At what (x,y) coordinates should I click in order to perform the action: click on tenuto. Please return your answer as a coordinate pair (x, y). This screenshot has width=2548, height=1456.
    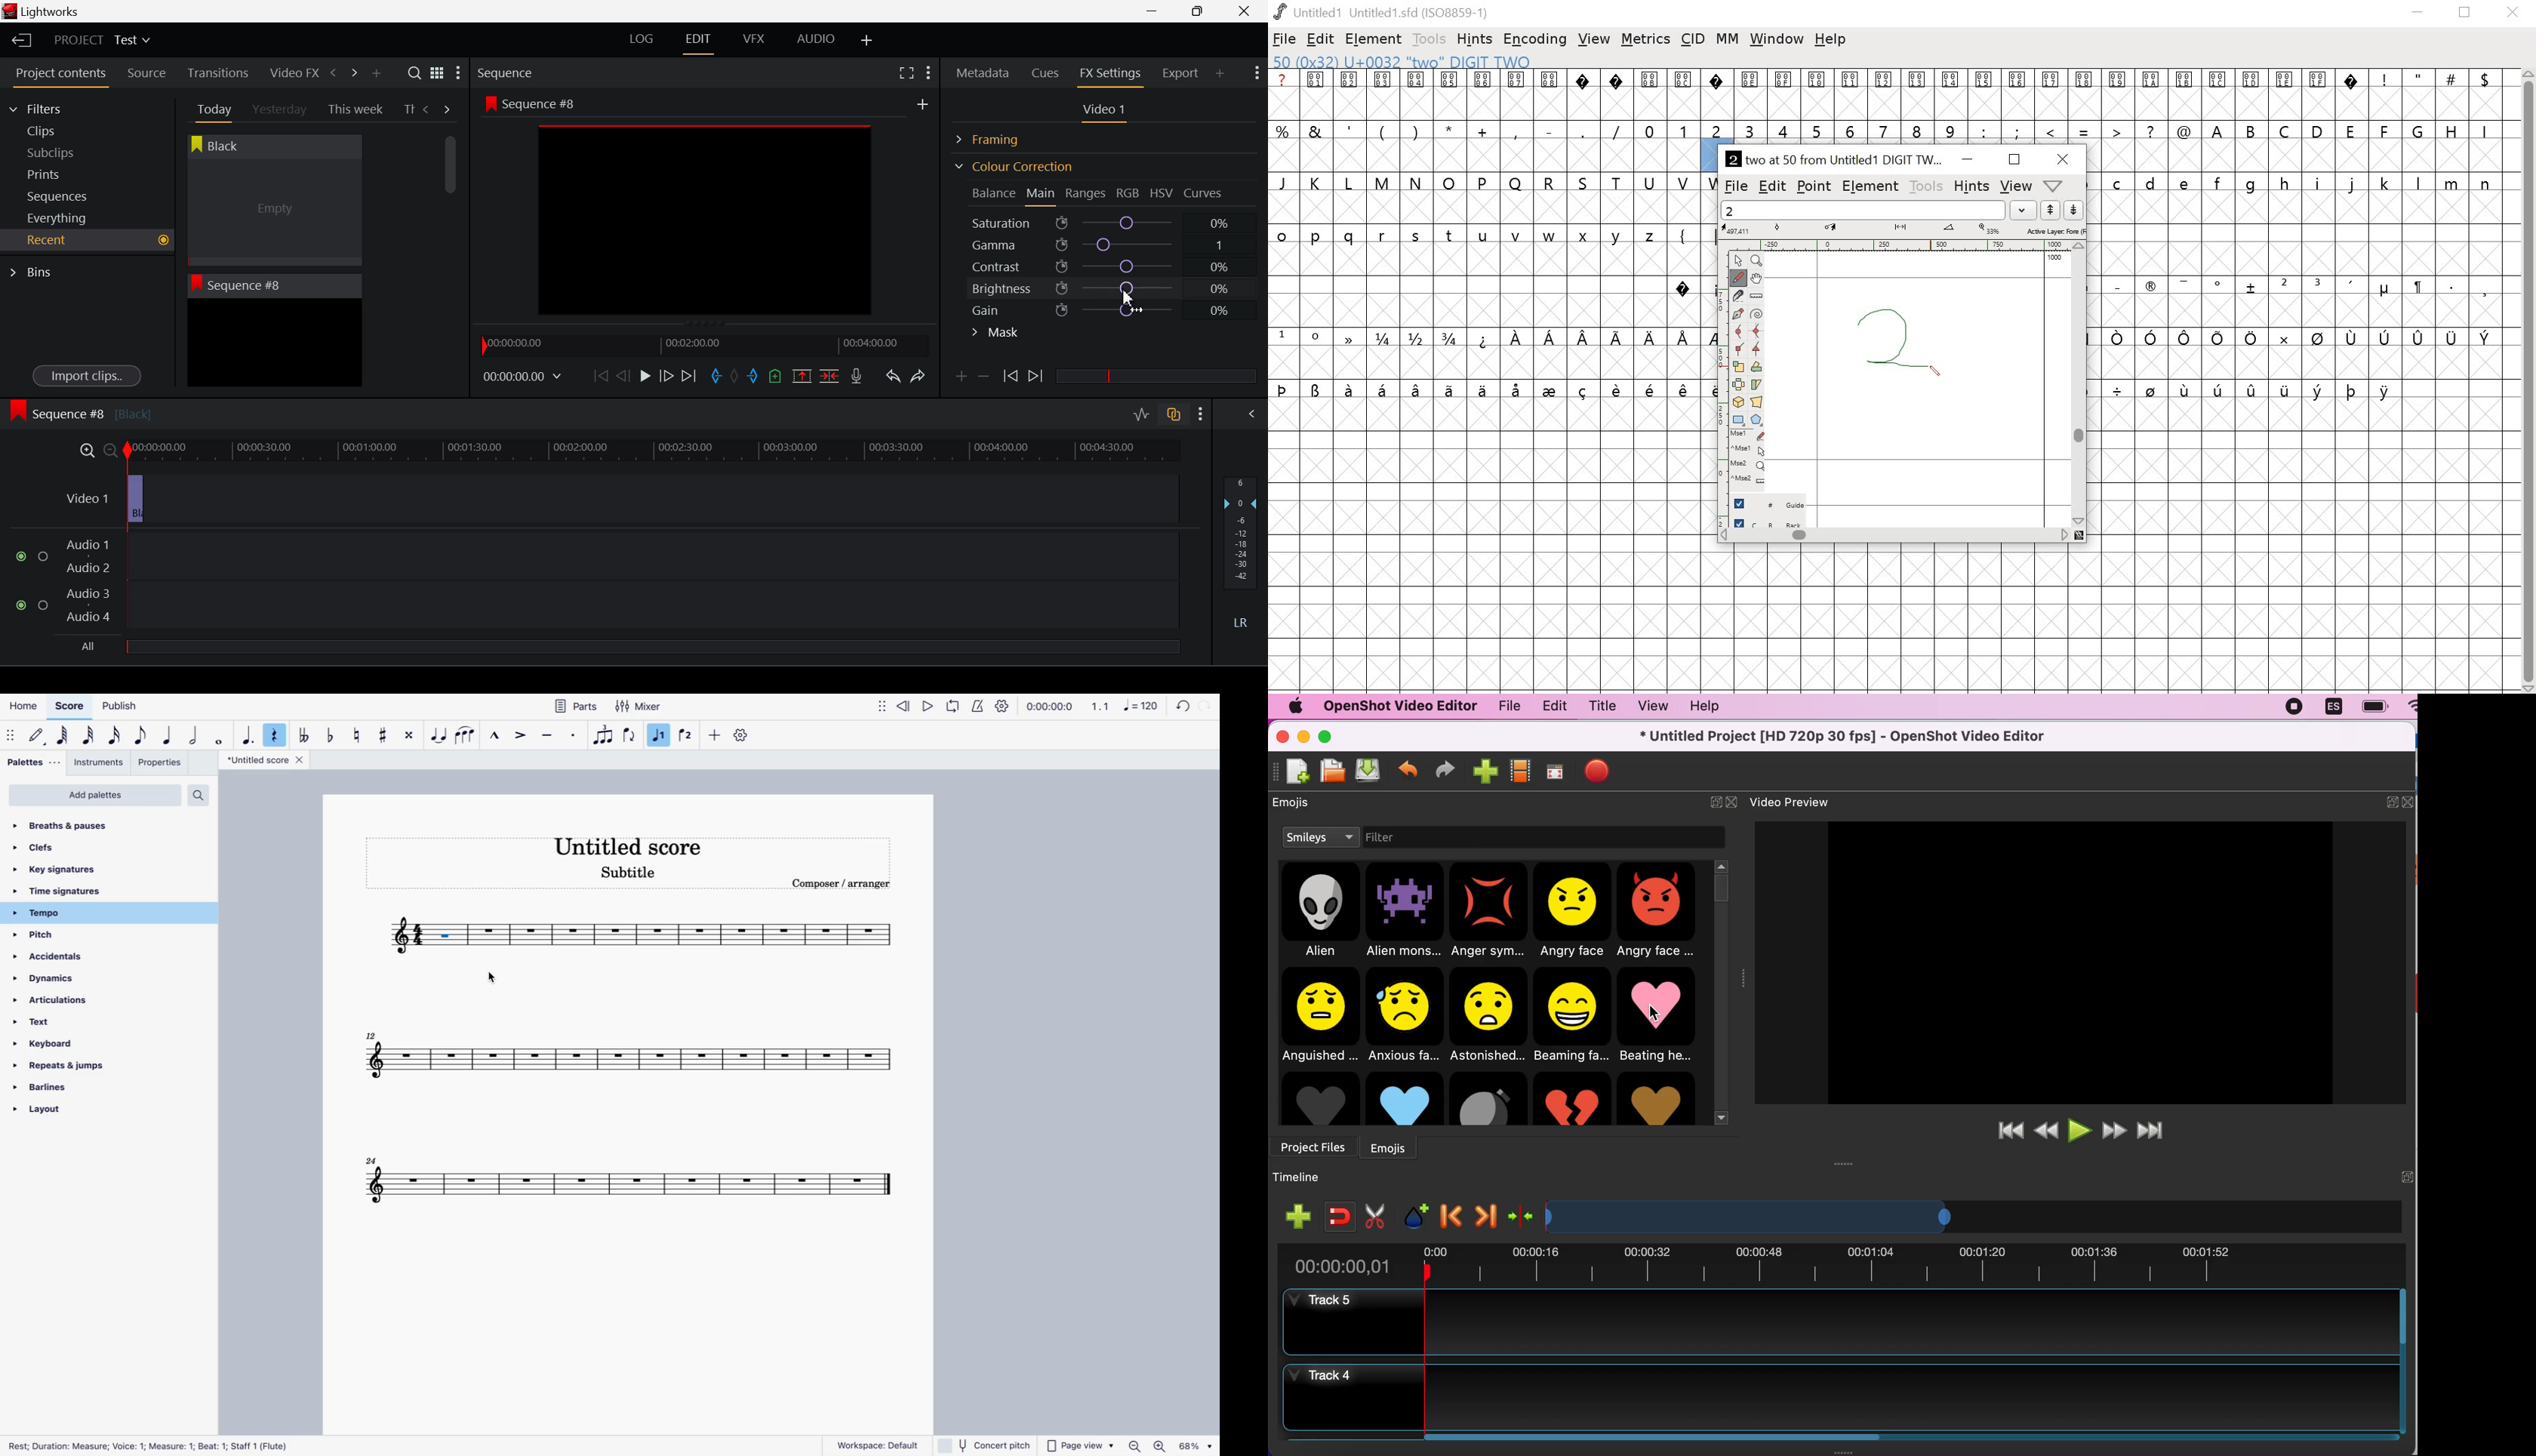
    Looking at the image, I should click on (548, 737).